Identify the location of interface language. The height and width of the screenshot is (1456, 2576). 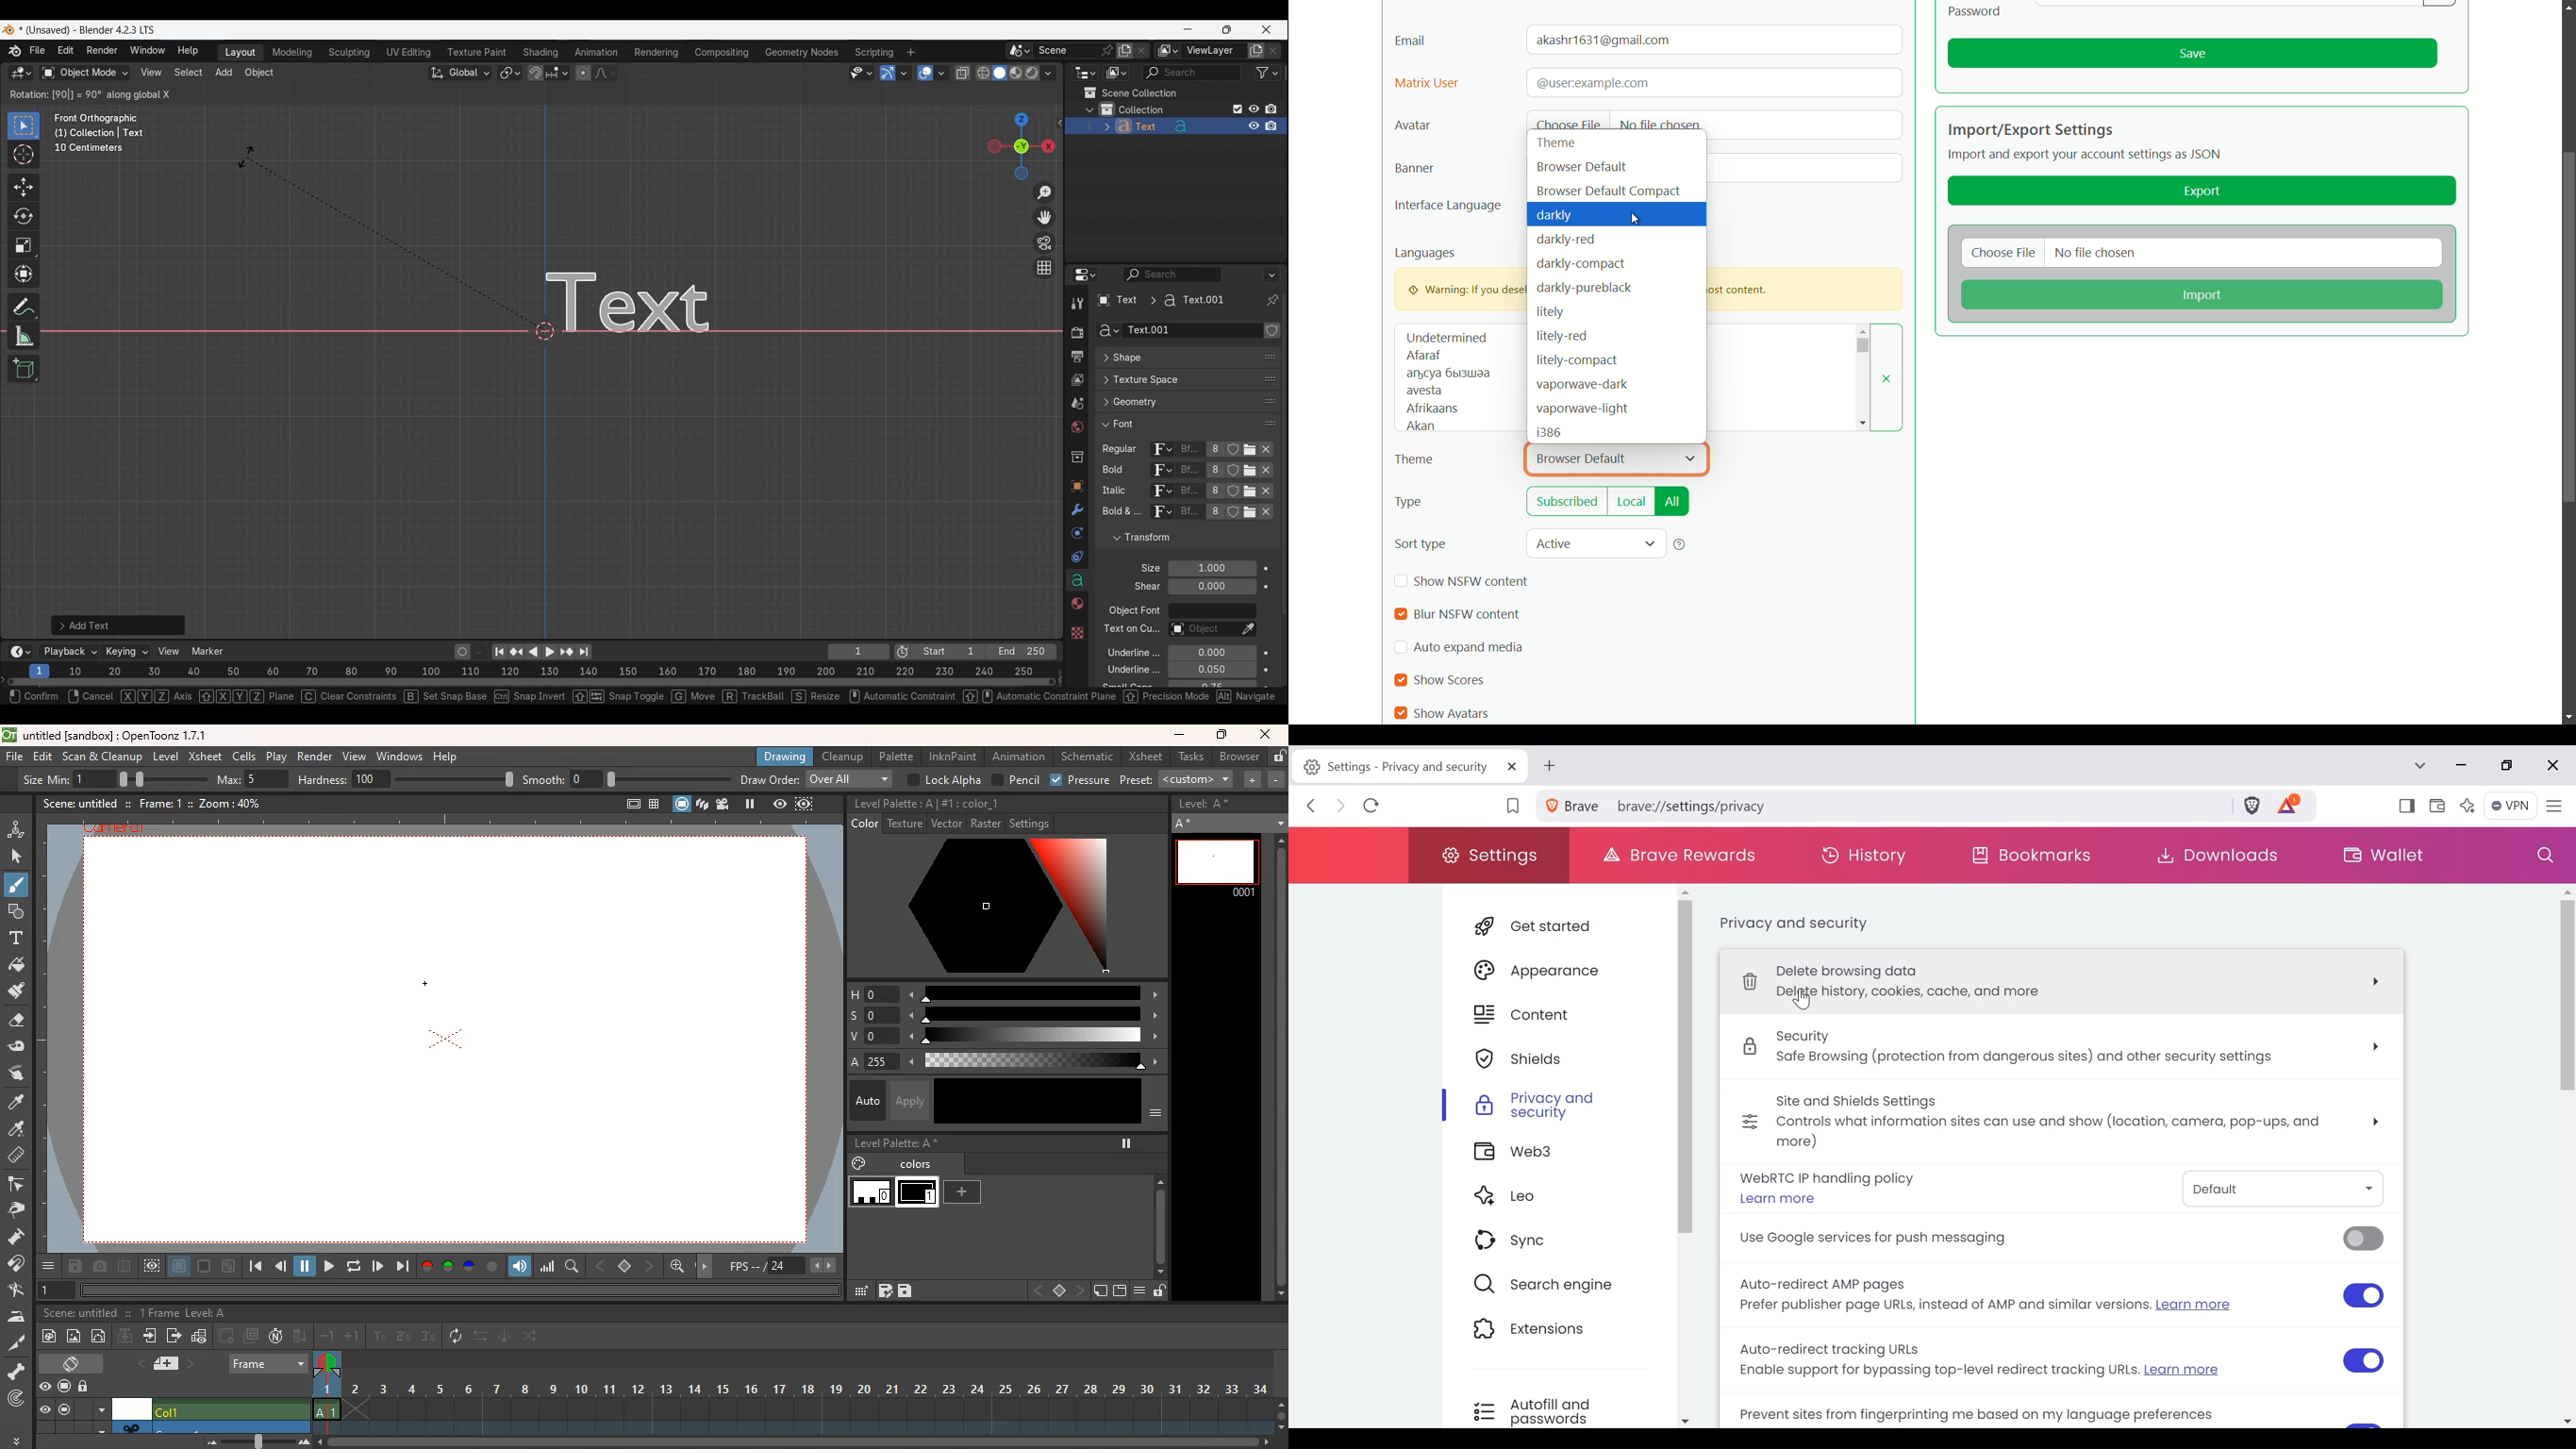
(1448, 207).